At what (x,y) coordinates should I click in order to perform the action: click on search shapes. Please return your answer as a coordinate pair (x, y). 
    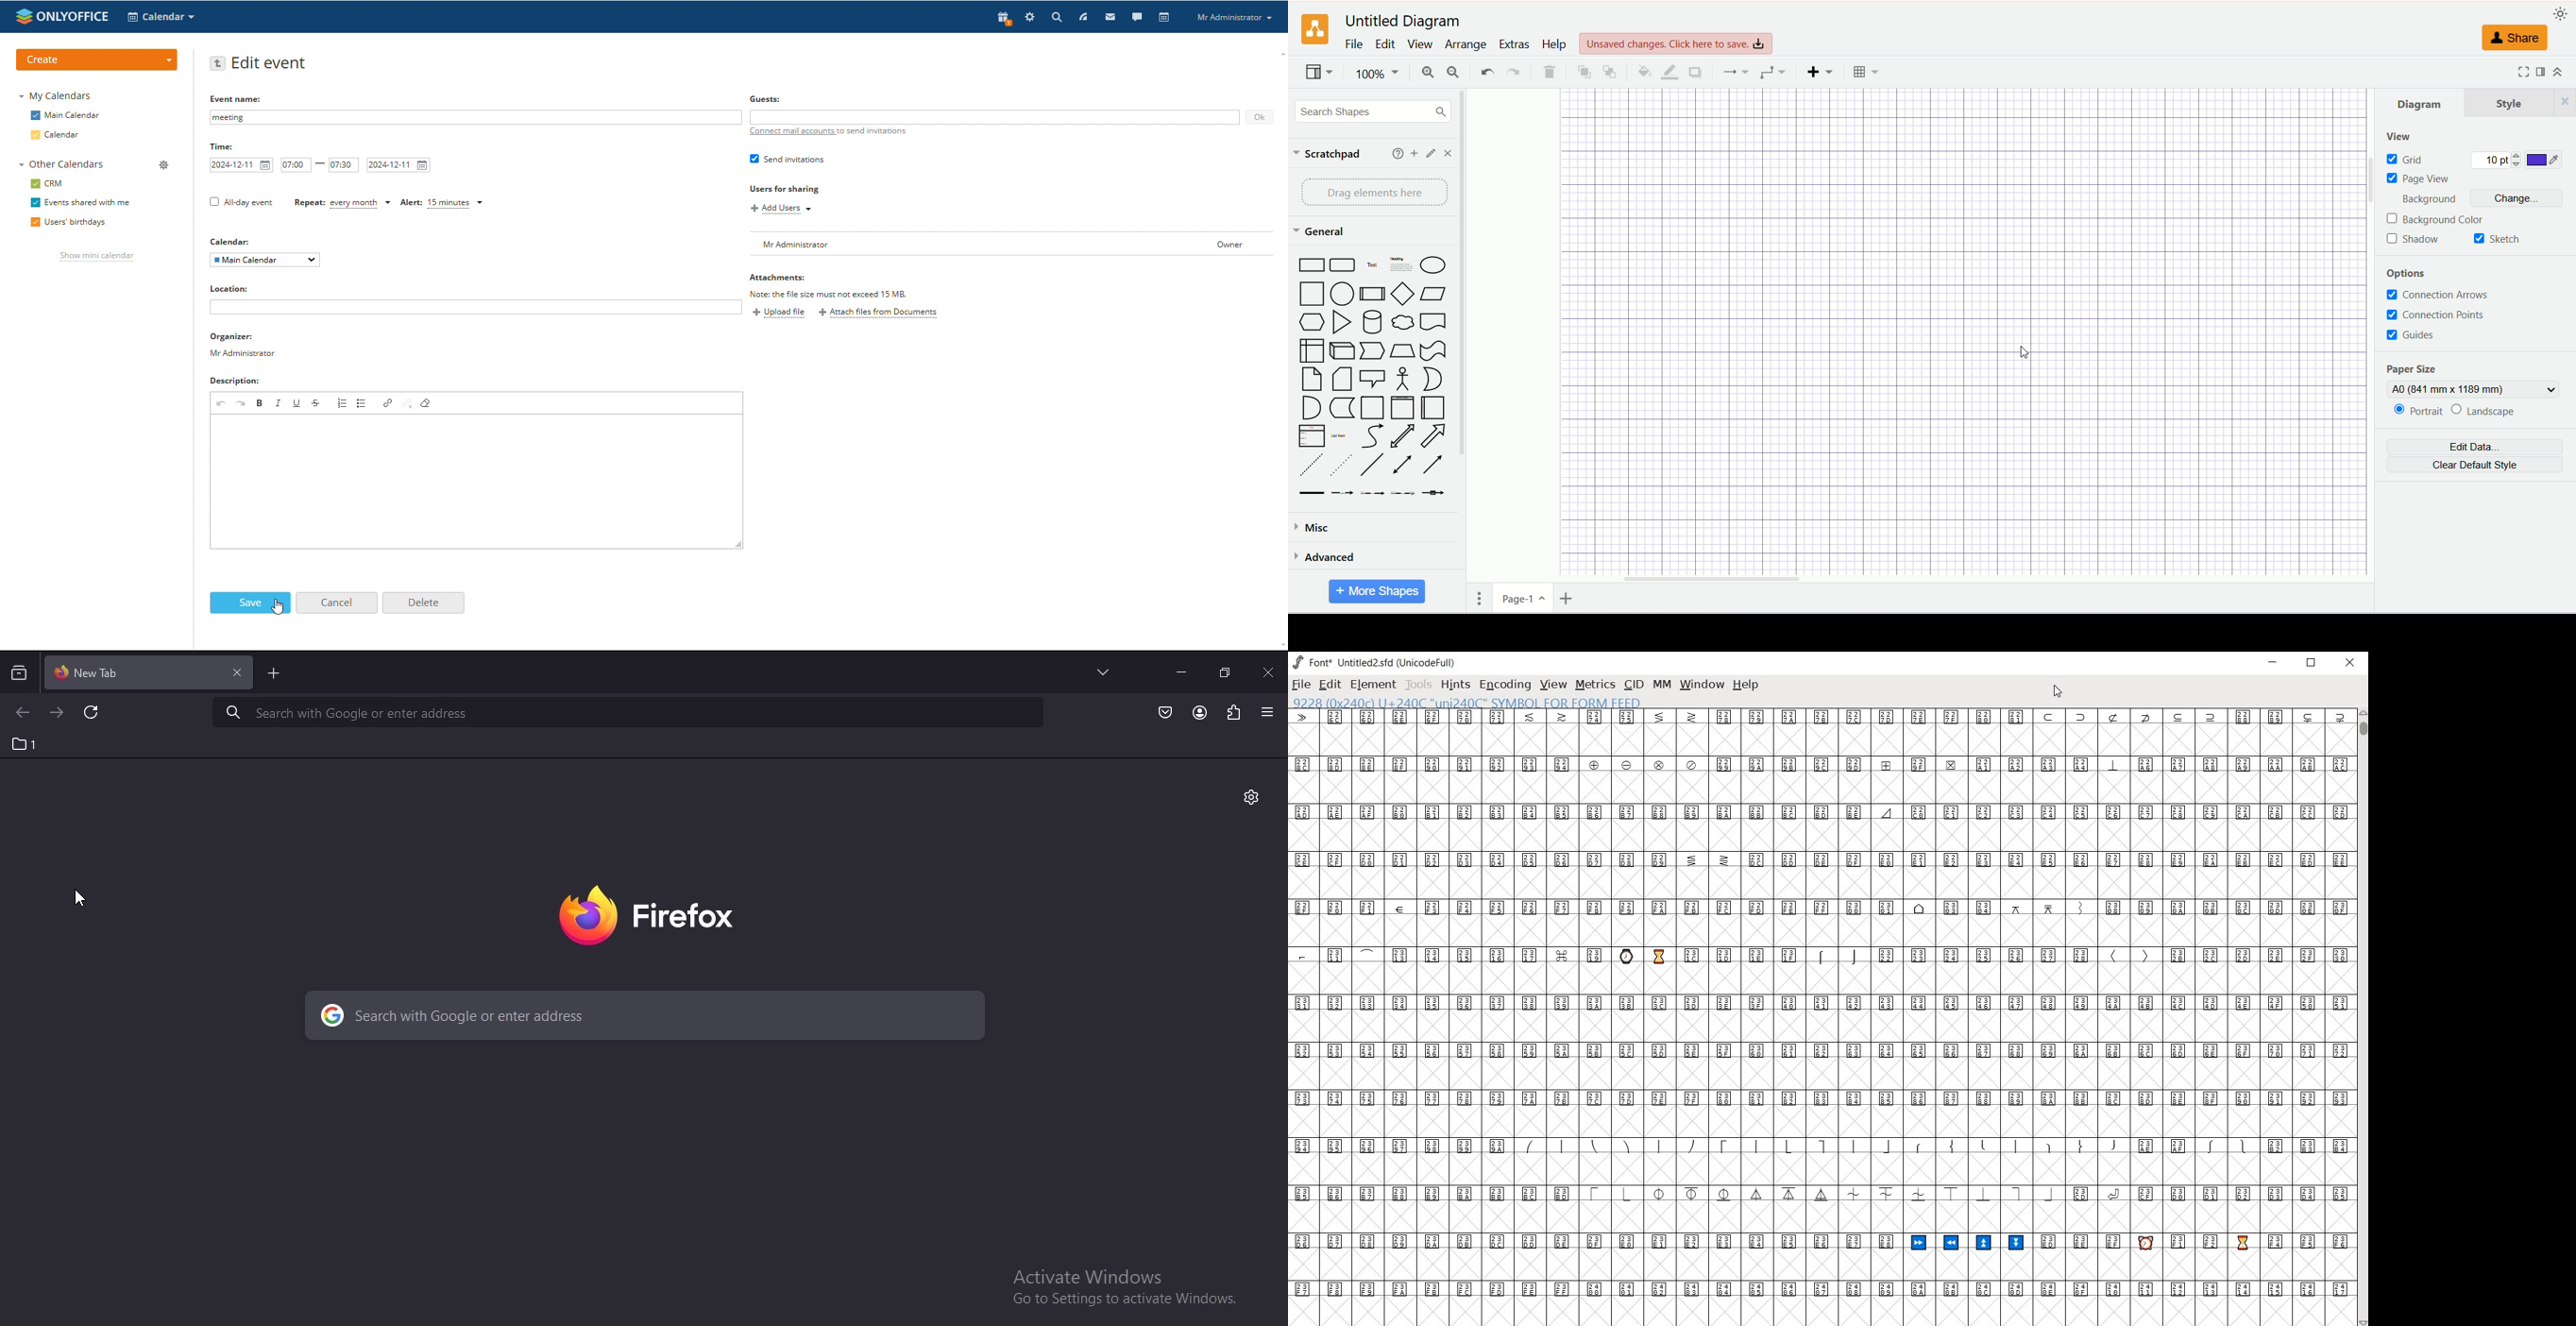
    Looking at the image, I should click on (1373, 111).